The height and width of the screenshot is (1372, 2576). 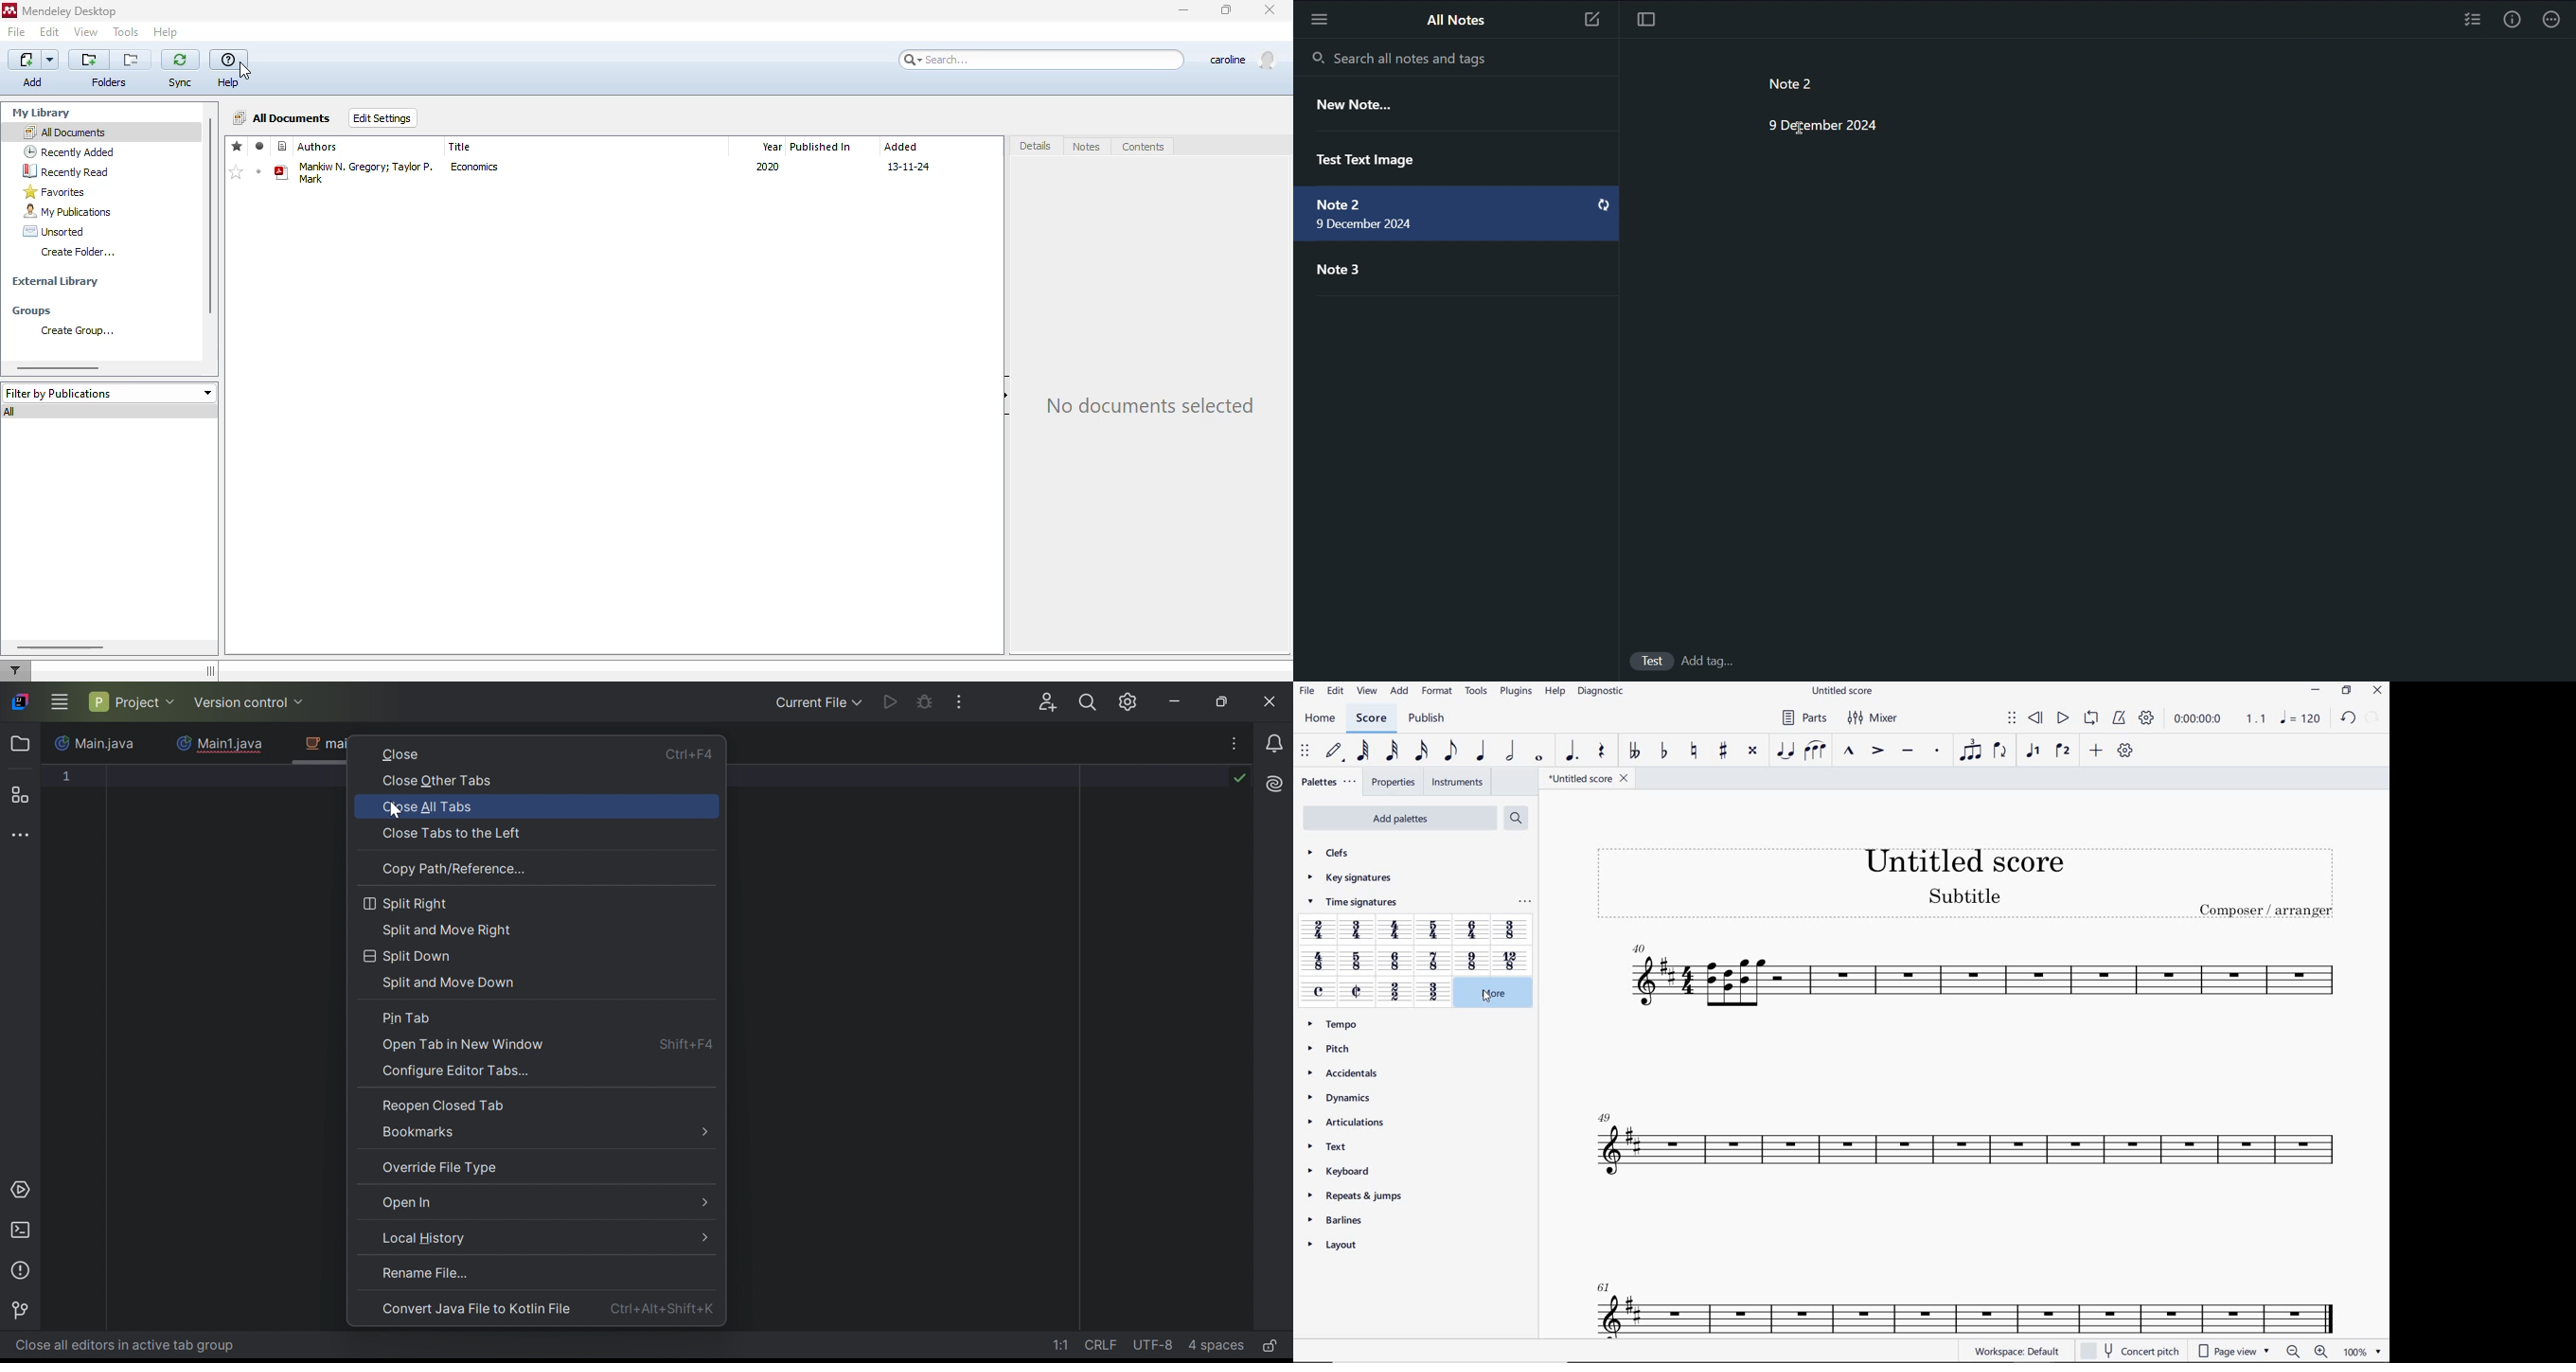 I want to click on my library, so click(x=42, y=113).